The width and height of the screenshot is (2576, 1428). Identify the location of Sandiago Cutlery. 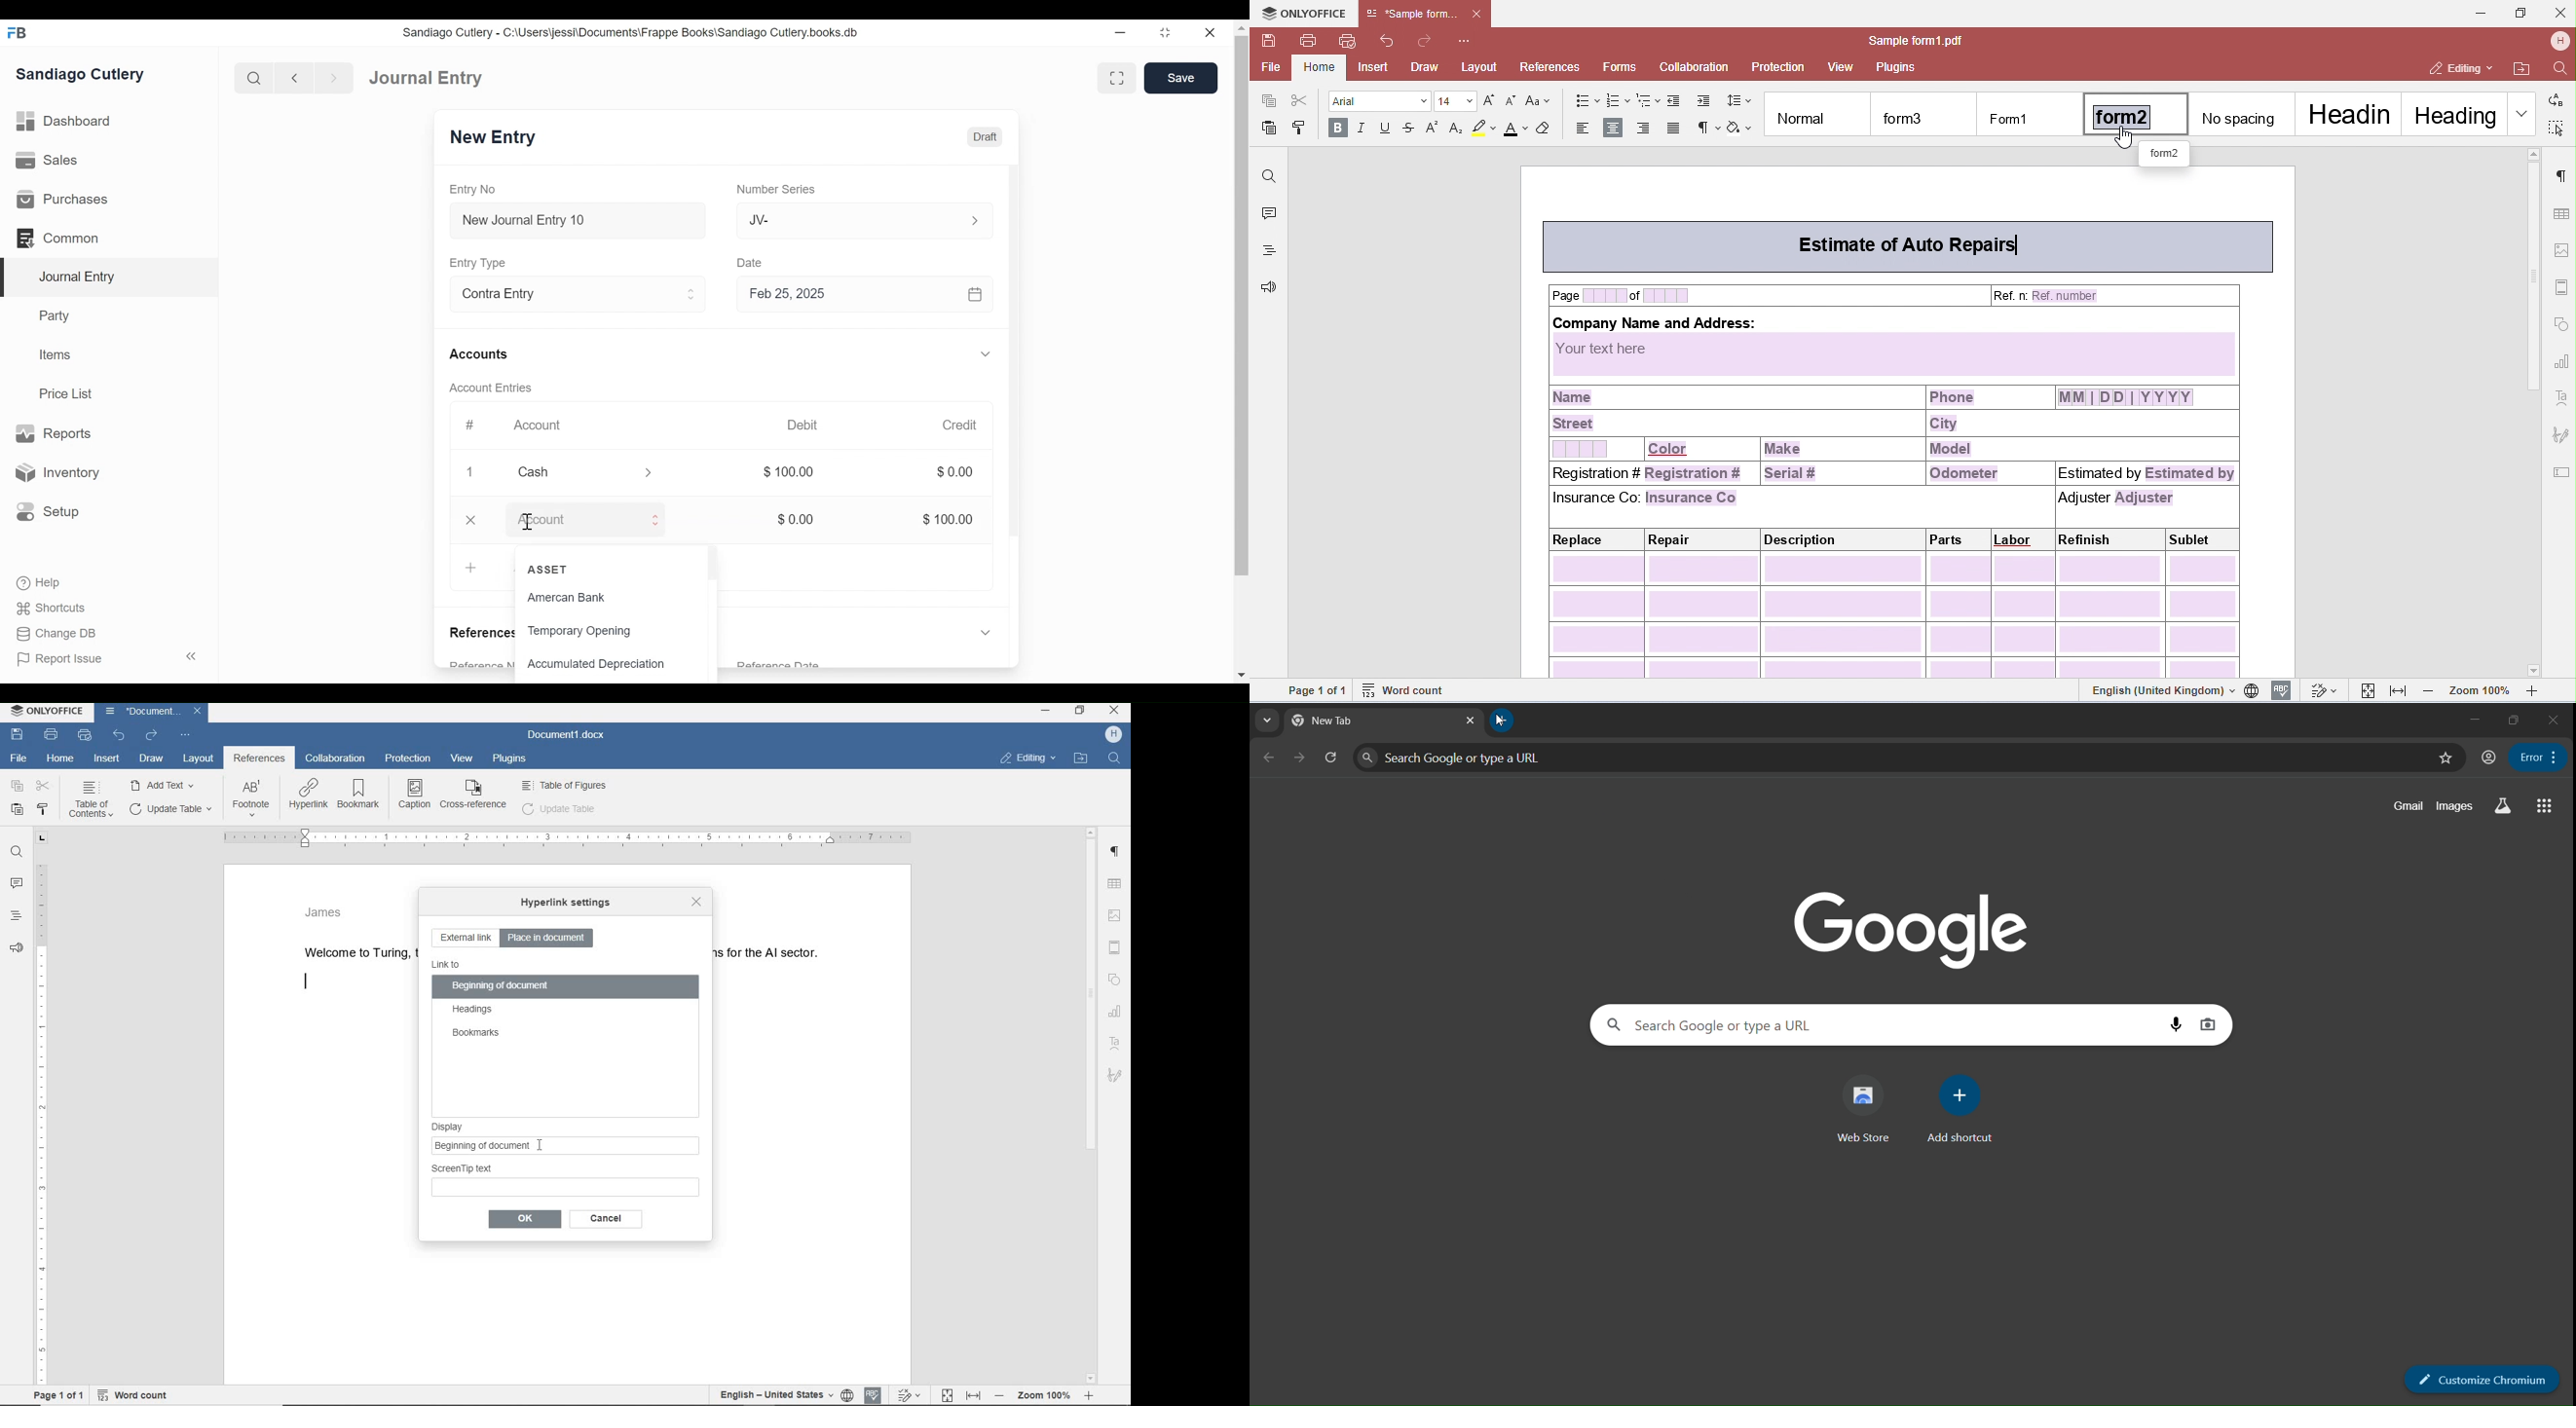
(81, 75).